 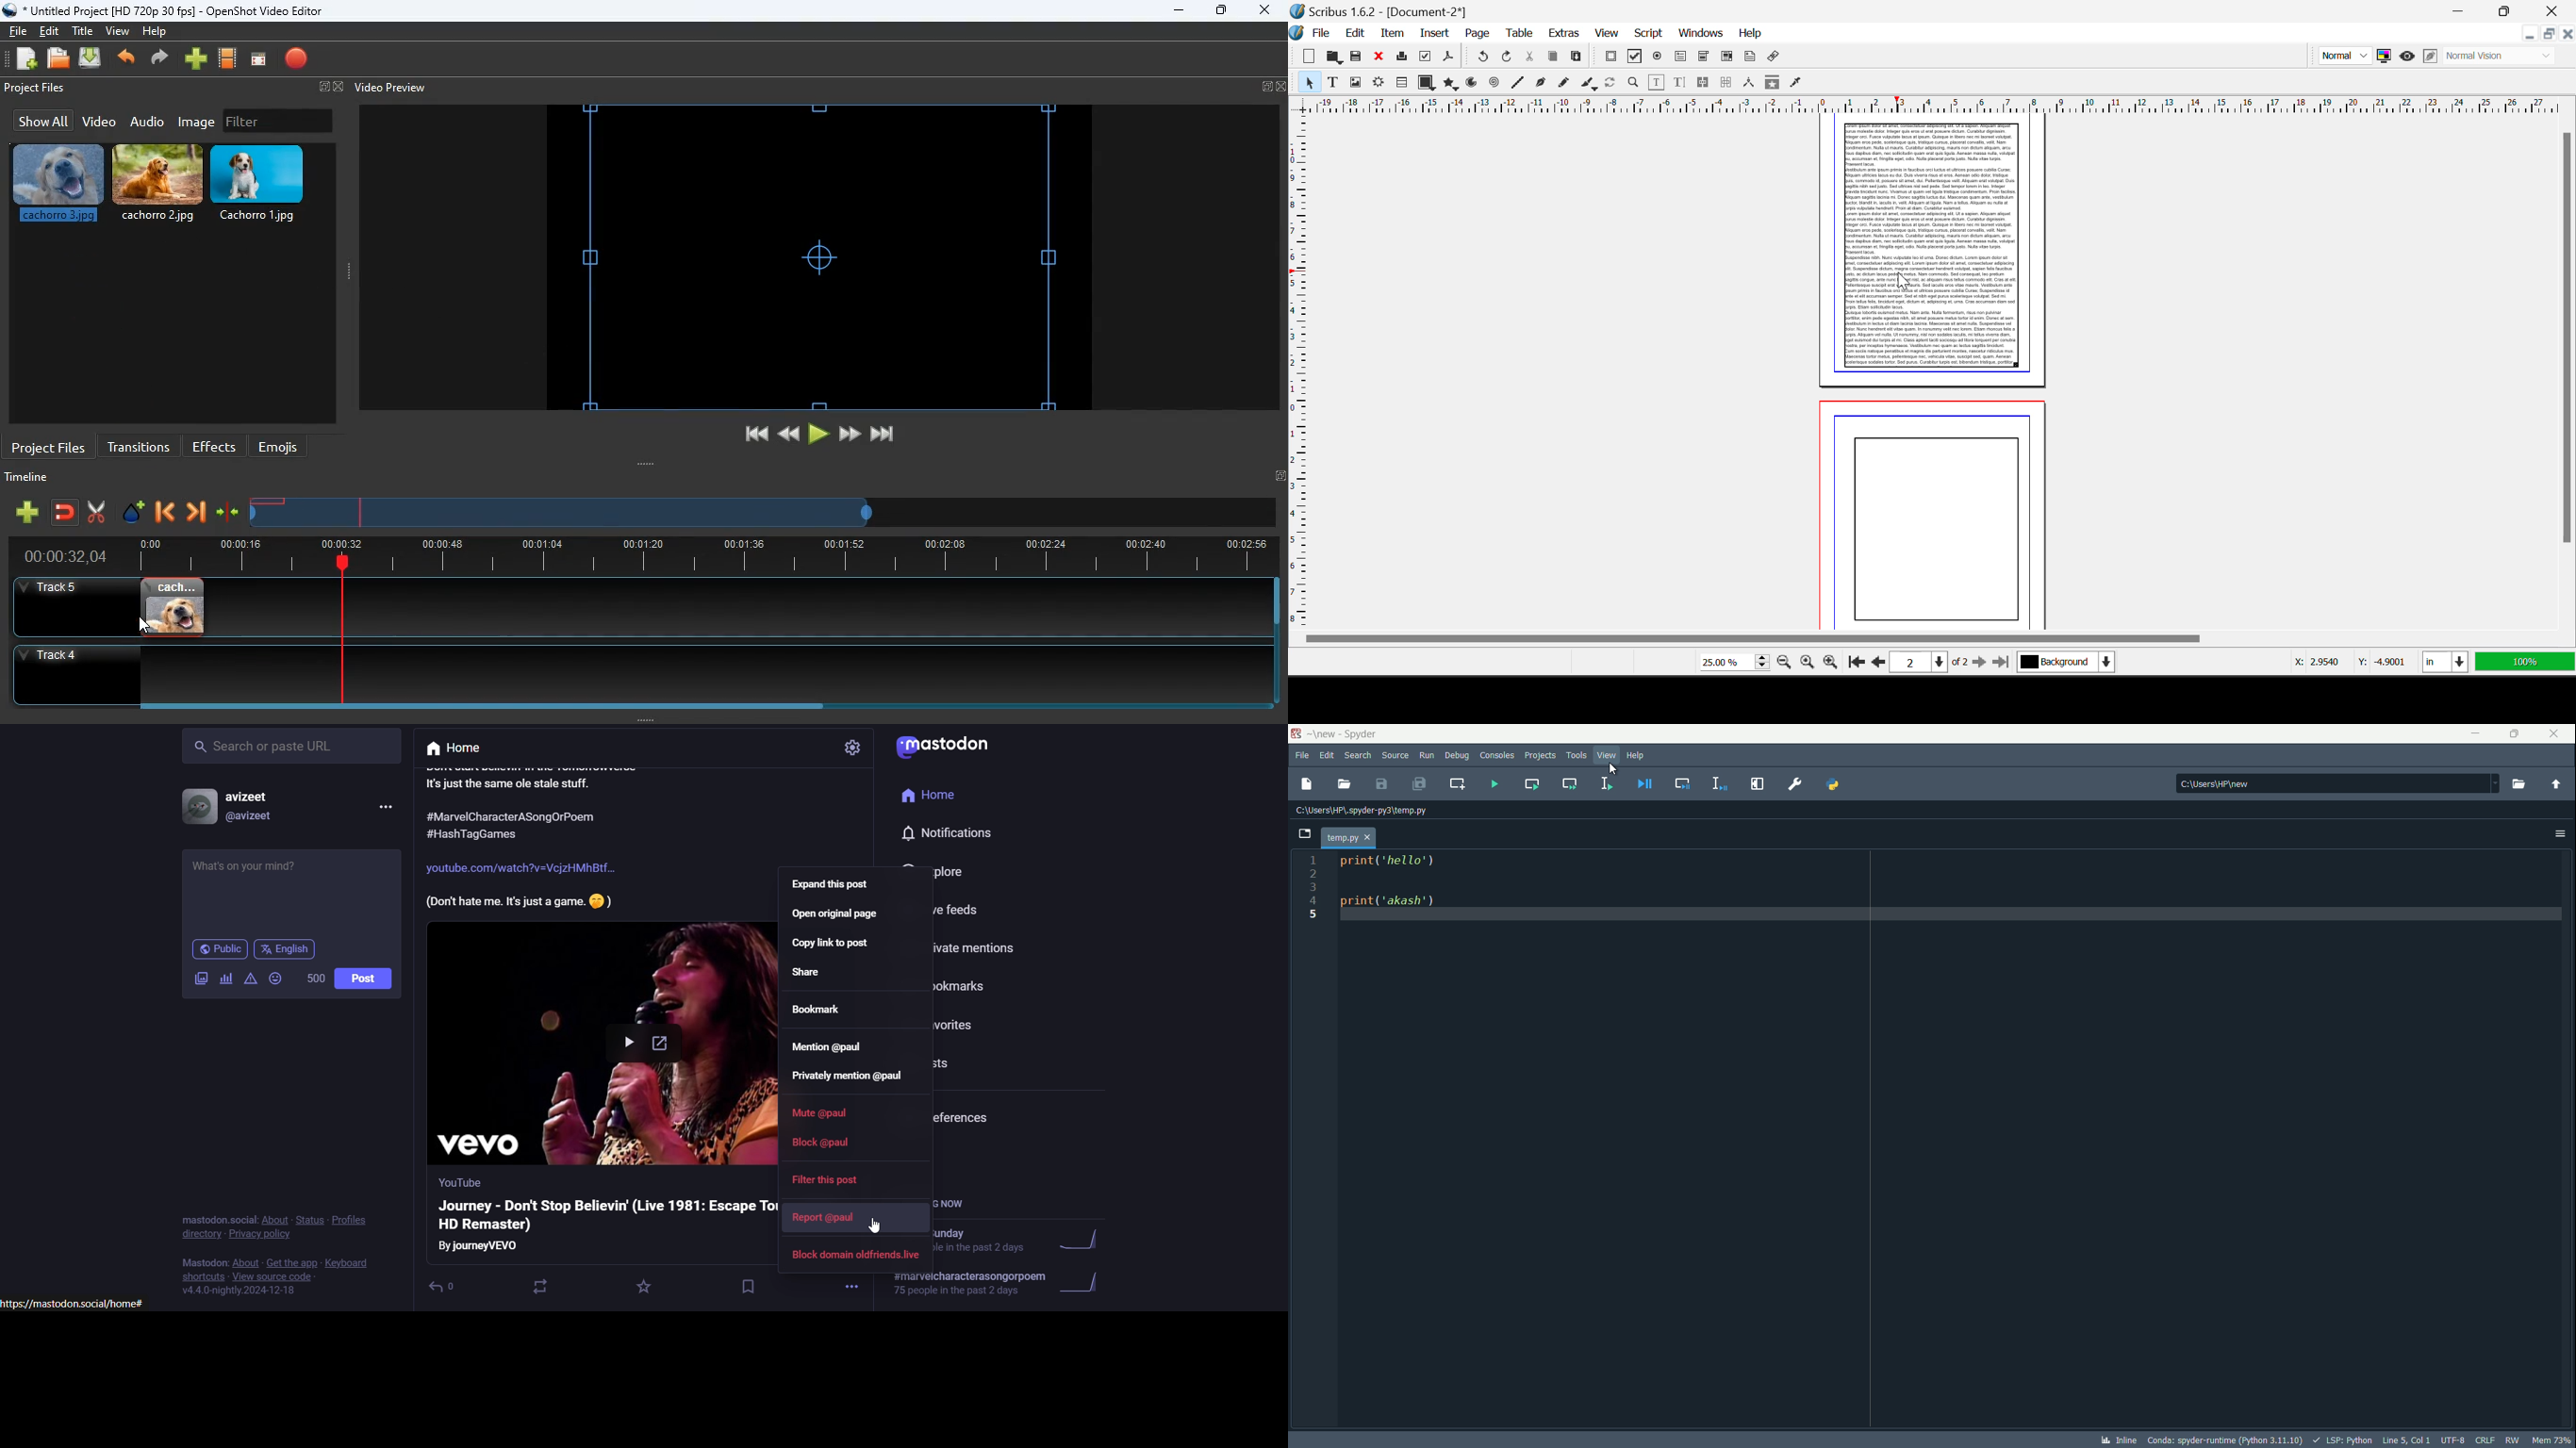 I want to click on Windows, so click(x=1700, y=34).